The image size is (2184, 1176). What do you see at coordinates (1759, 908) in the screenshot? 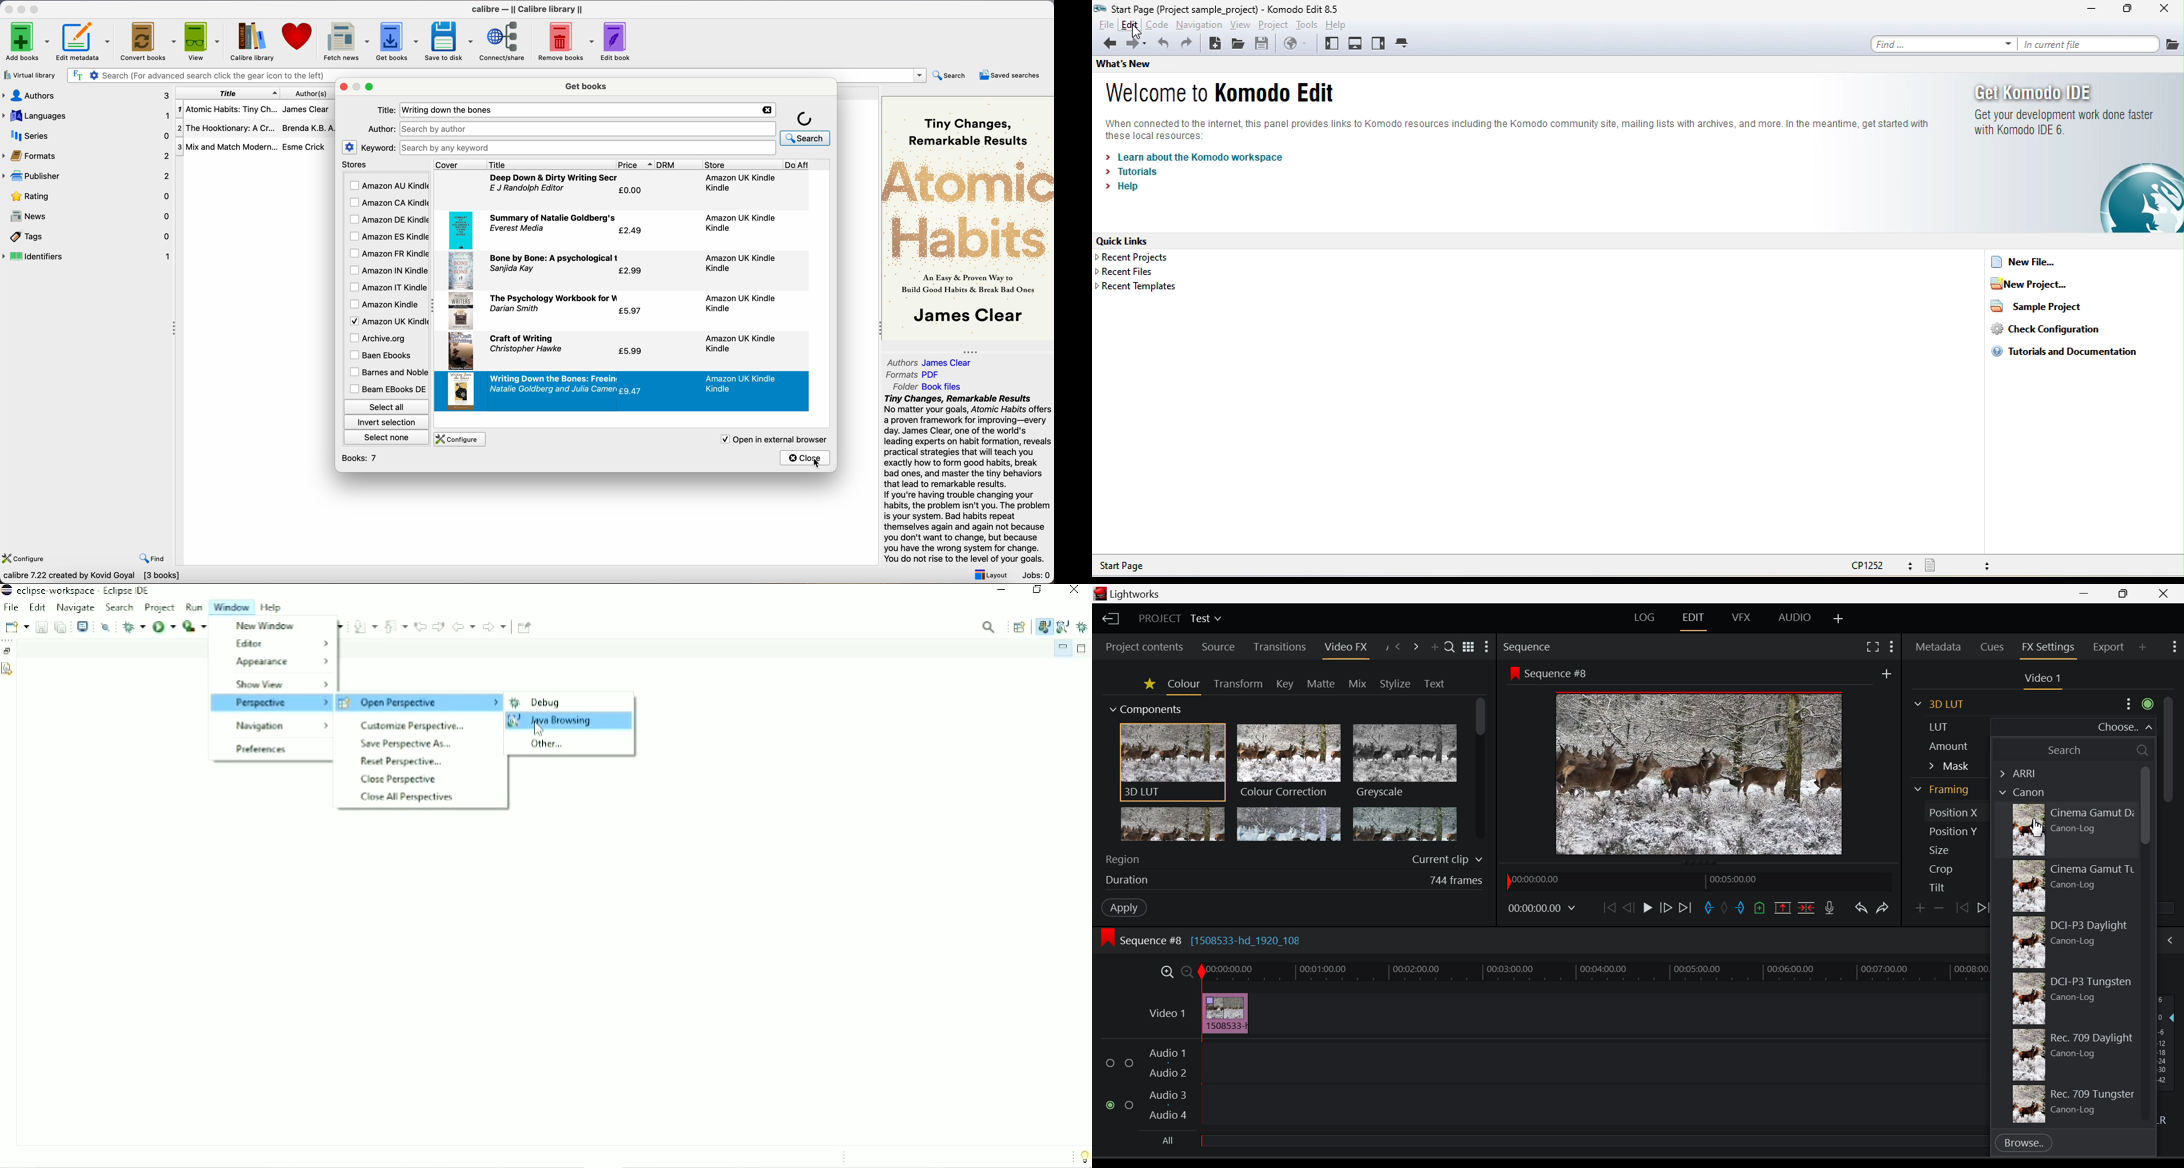
I see `Mark Cue` at bounding box center [1759, 908].